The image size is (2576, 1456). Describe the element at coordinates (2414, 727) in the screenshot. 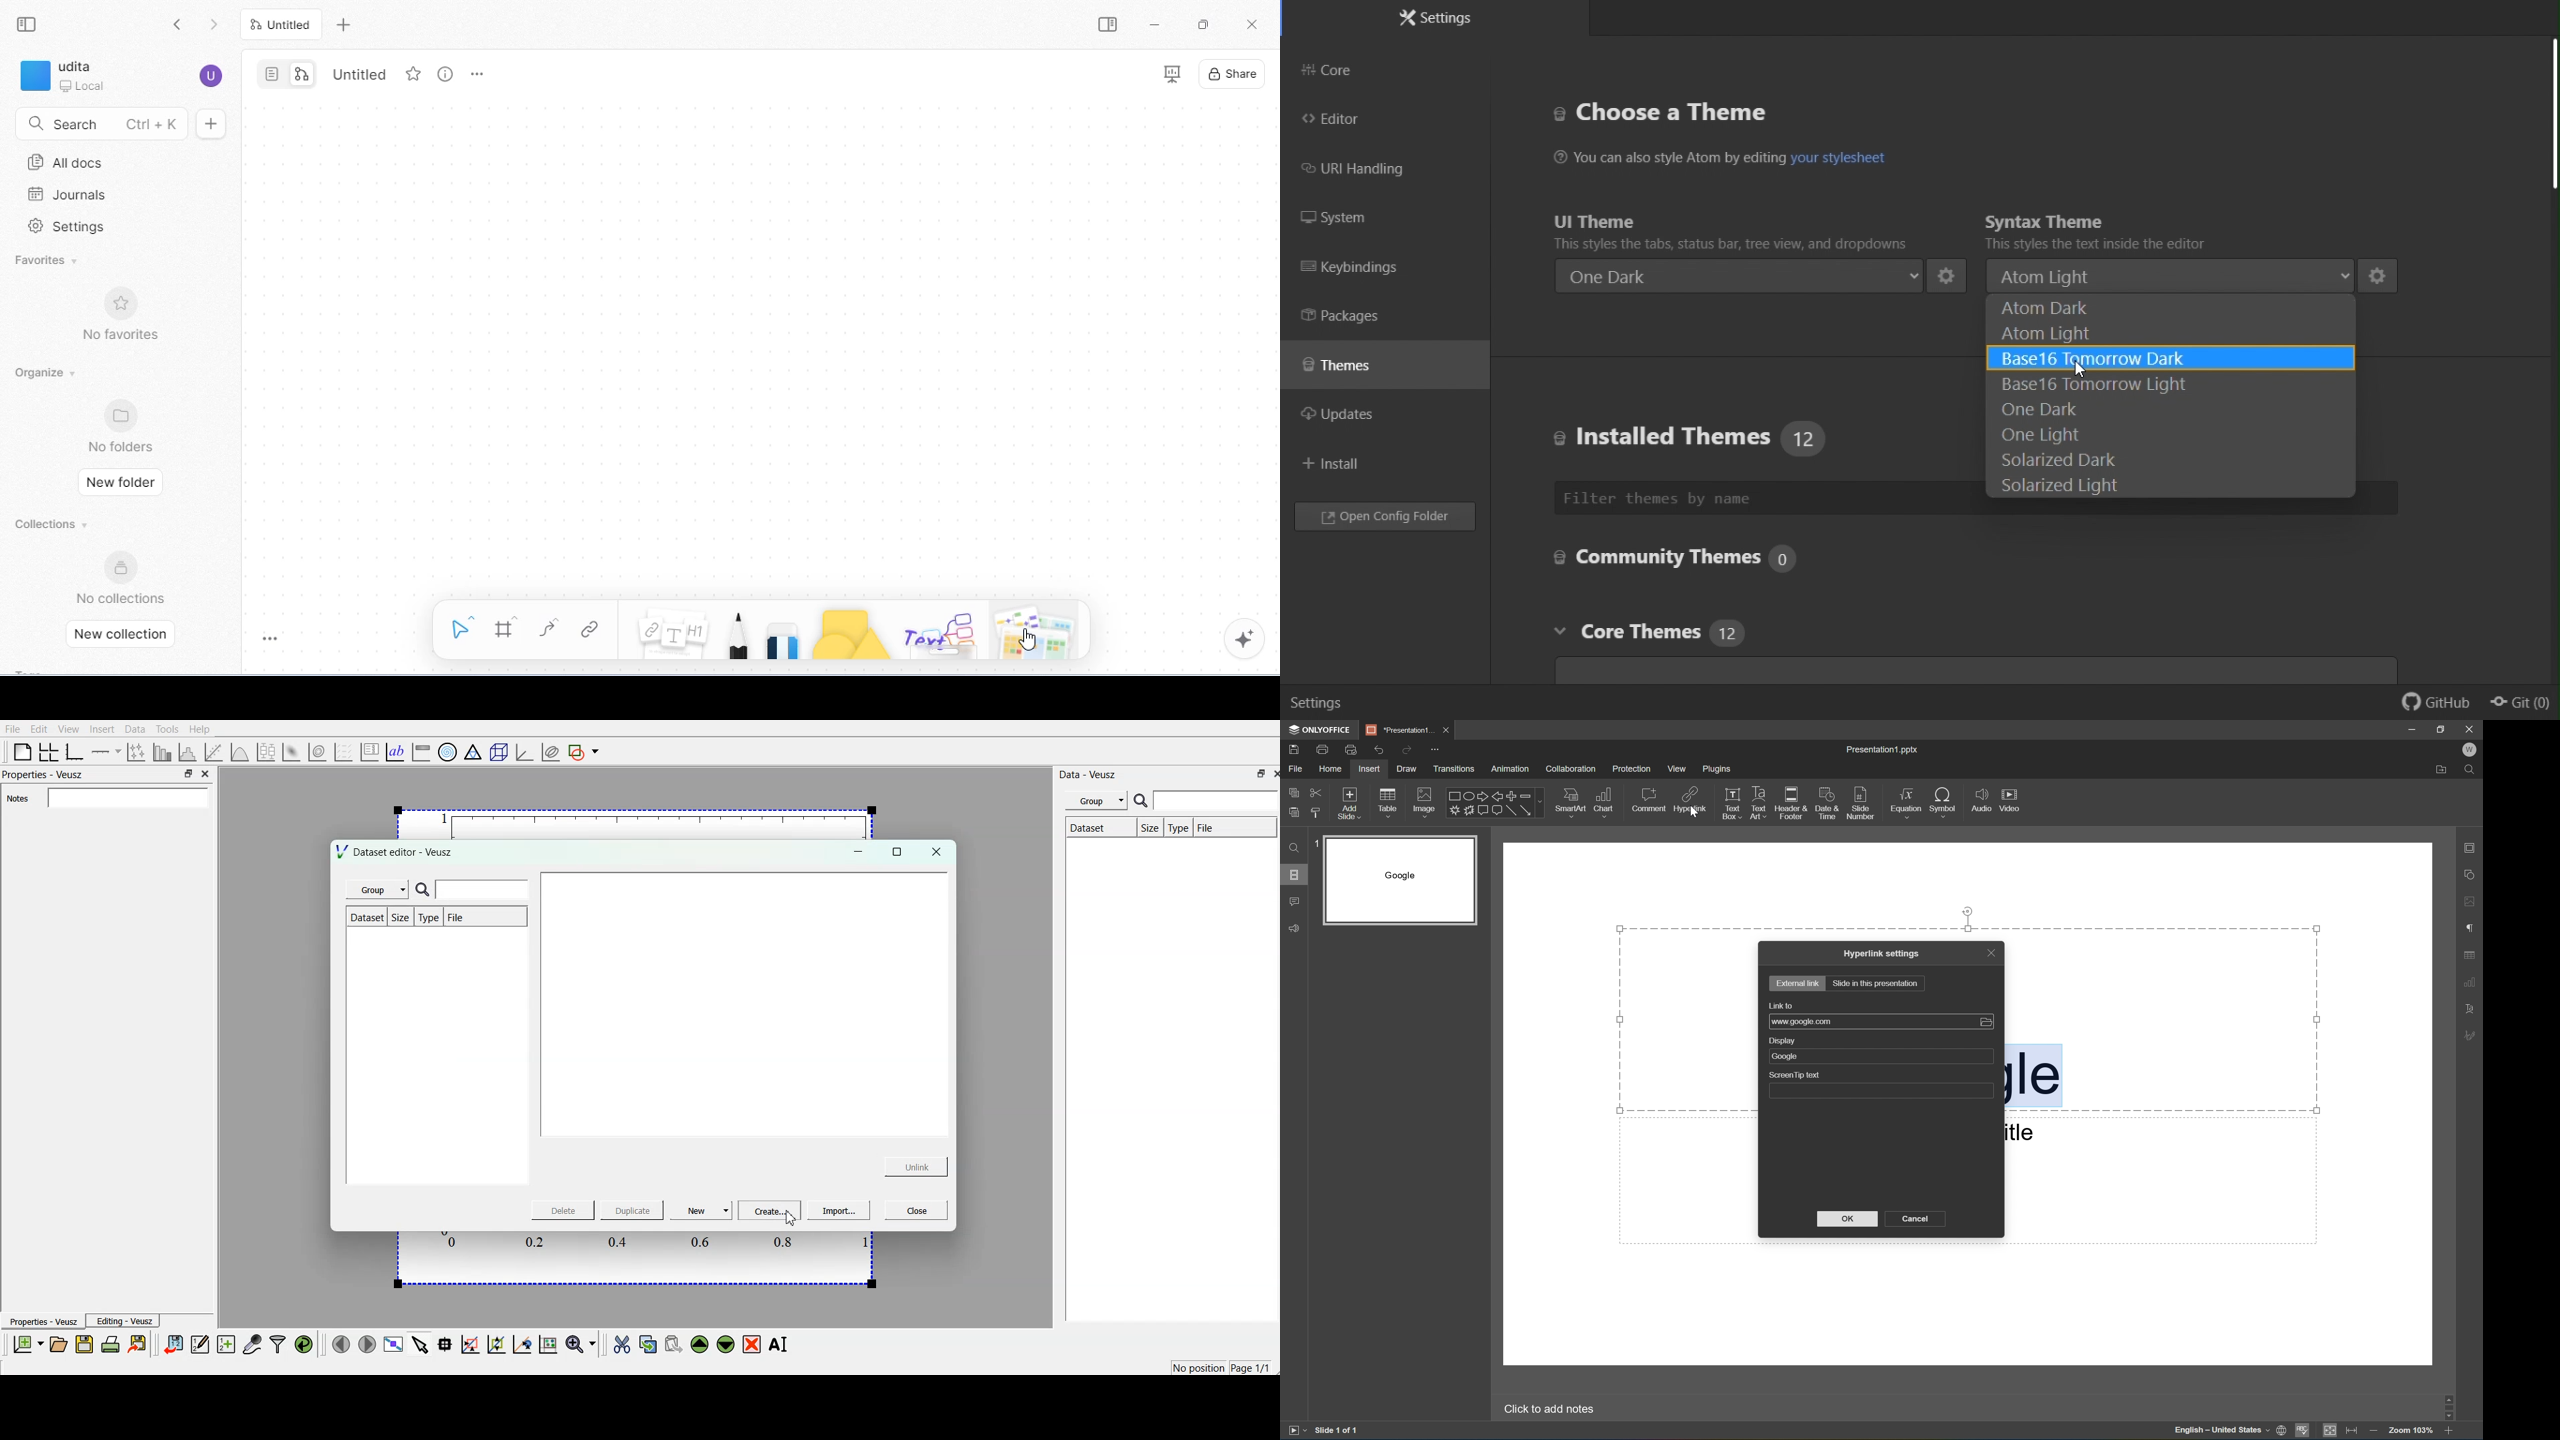

I see `Minimize` at that location.